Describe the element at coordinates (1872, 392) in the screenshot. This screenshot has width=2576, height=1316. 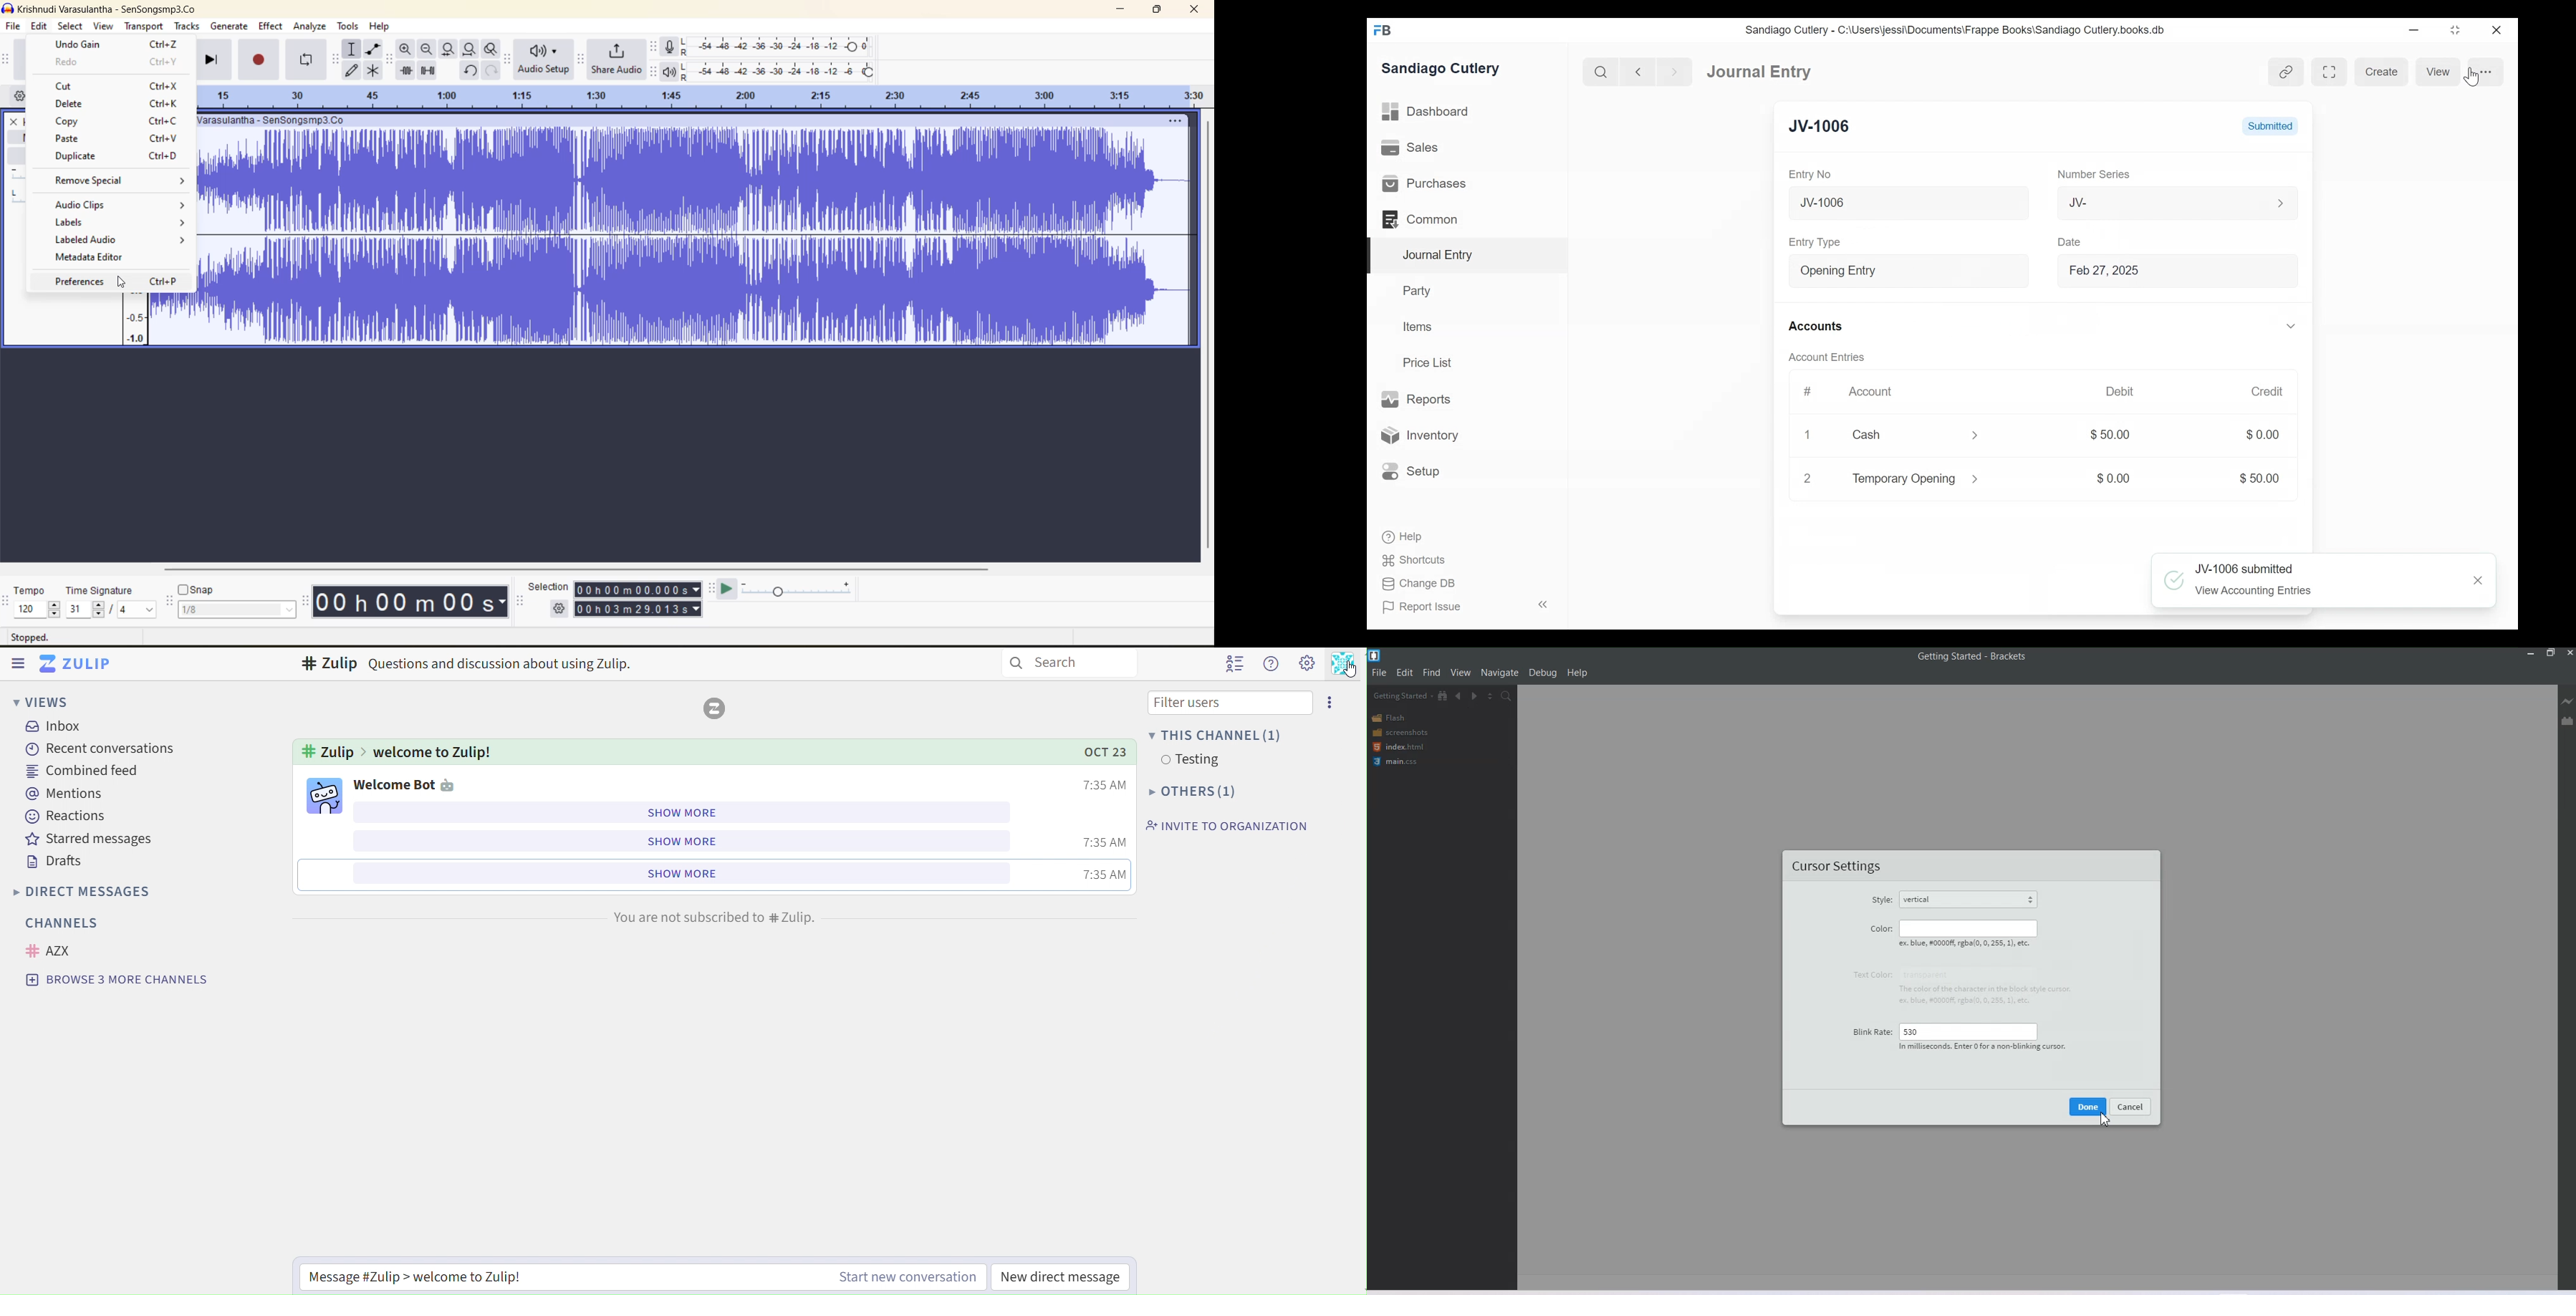
I see `Account` at that location.